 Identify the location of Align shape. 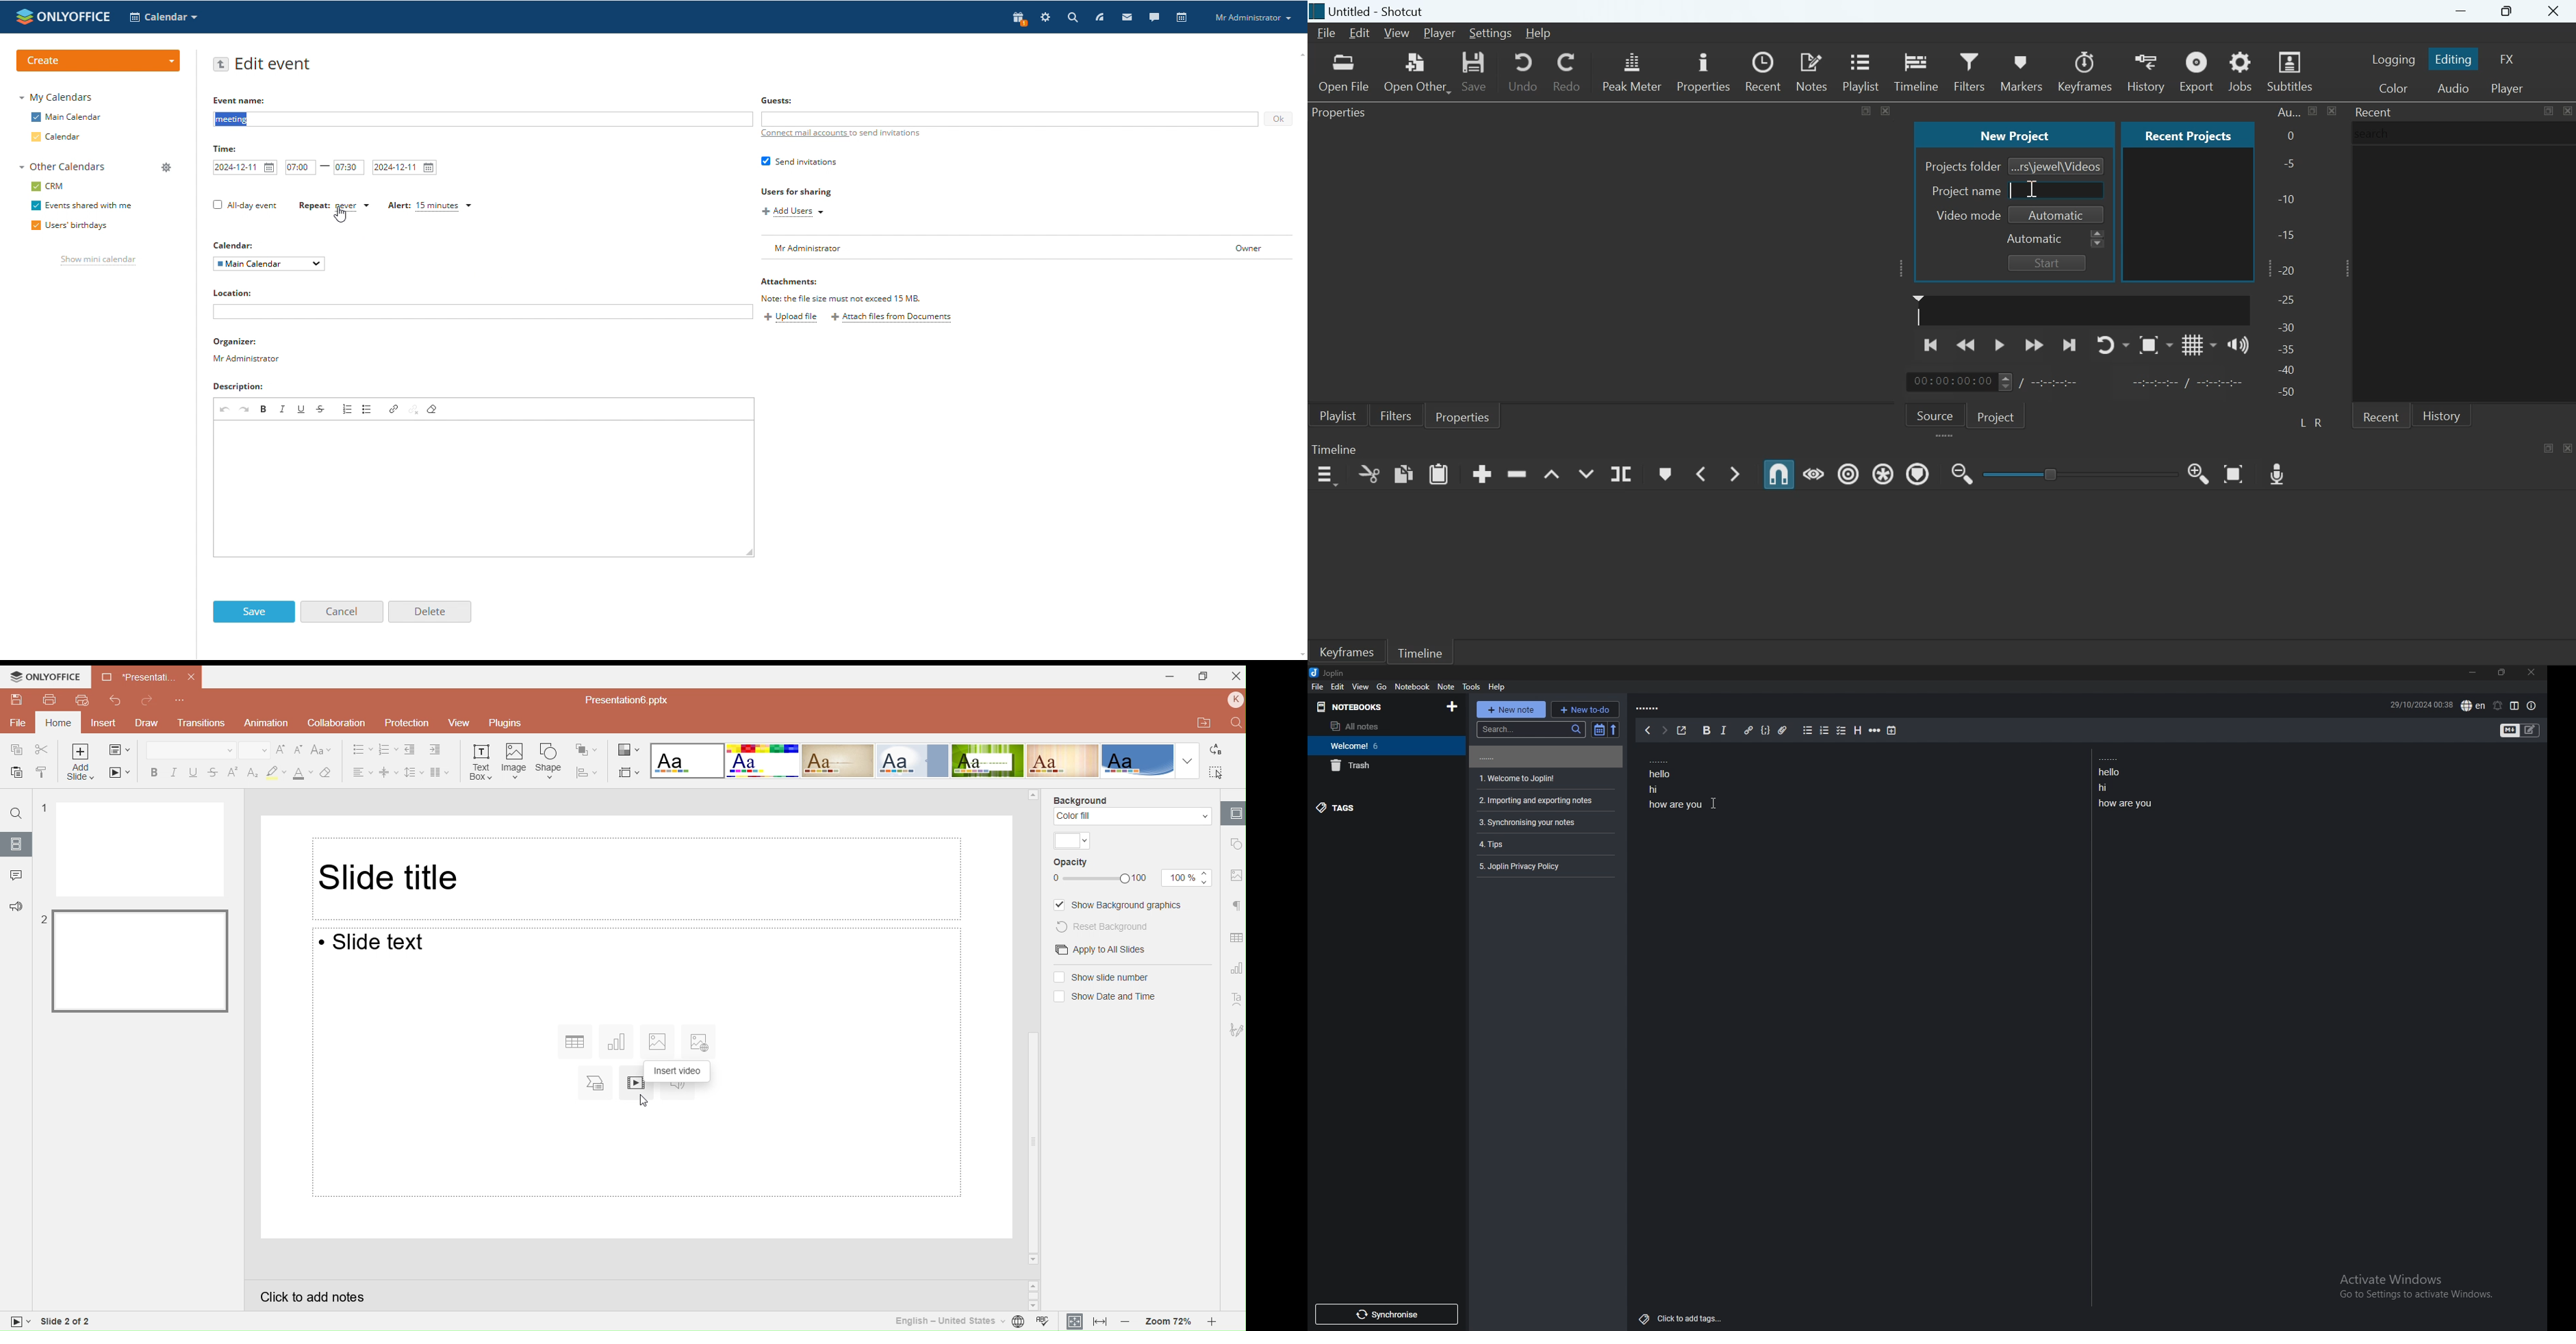
(588, 773).